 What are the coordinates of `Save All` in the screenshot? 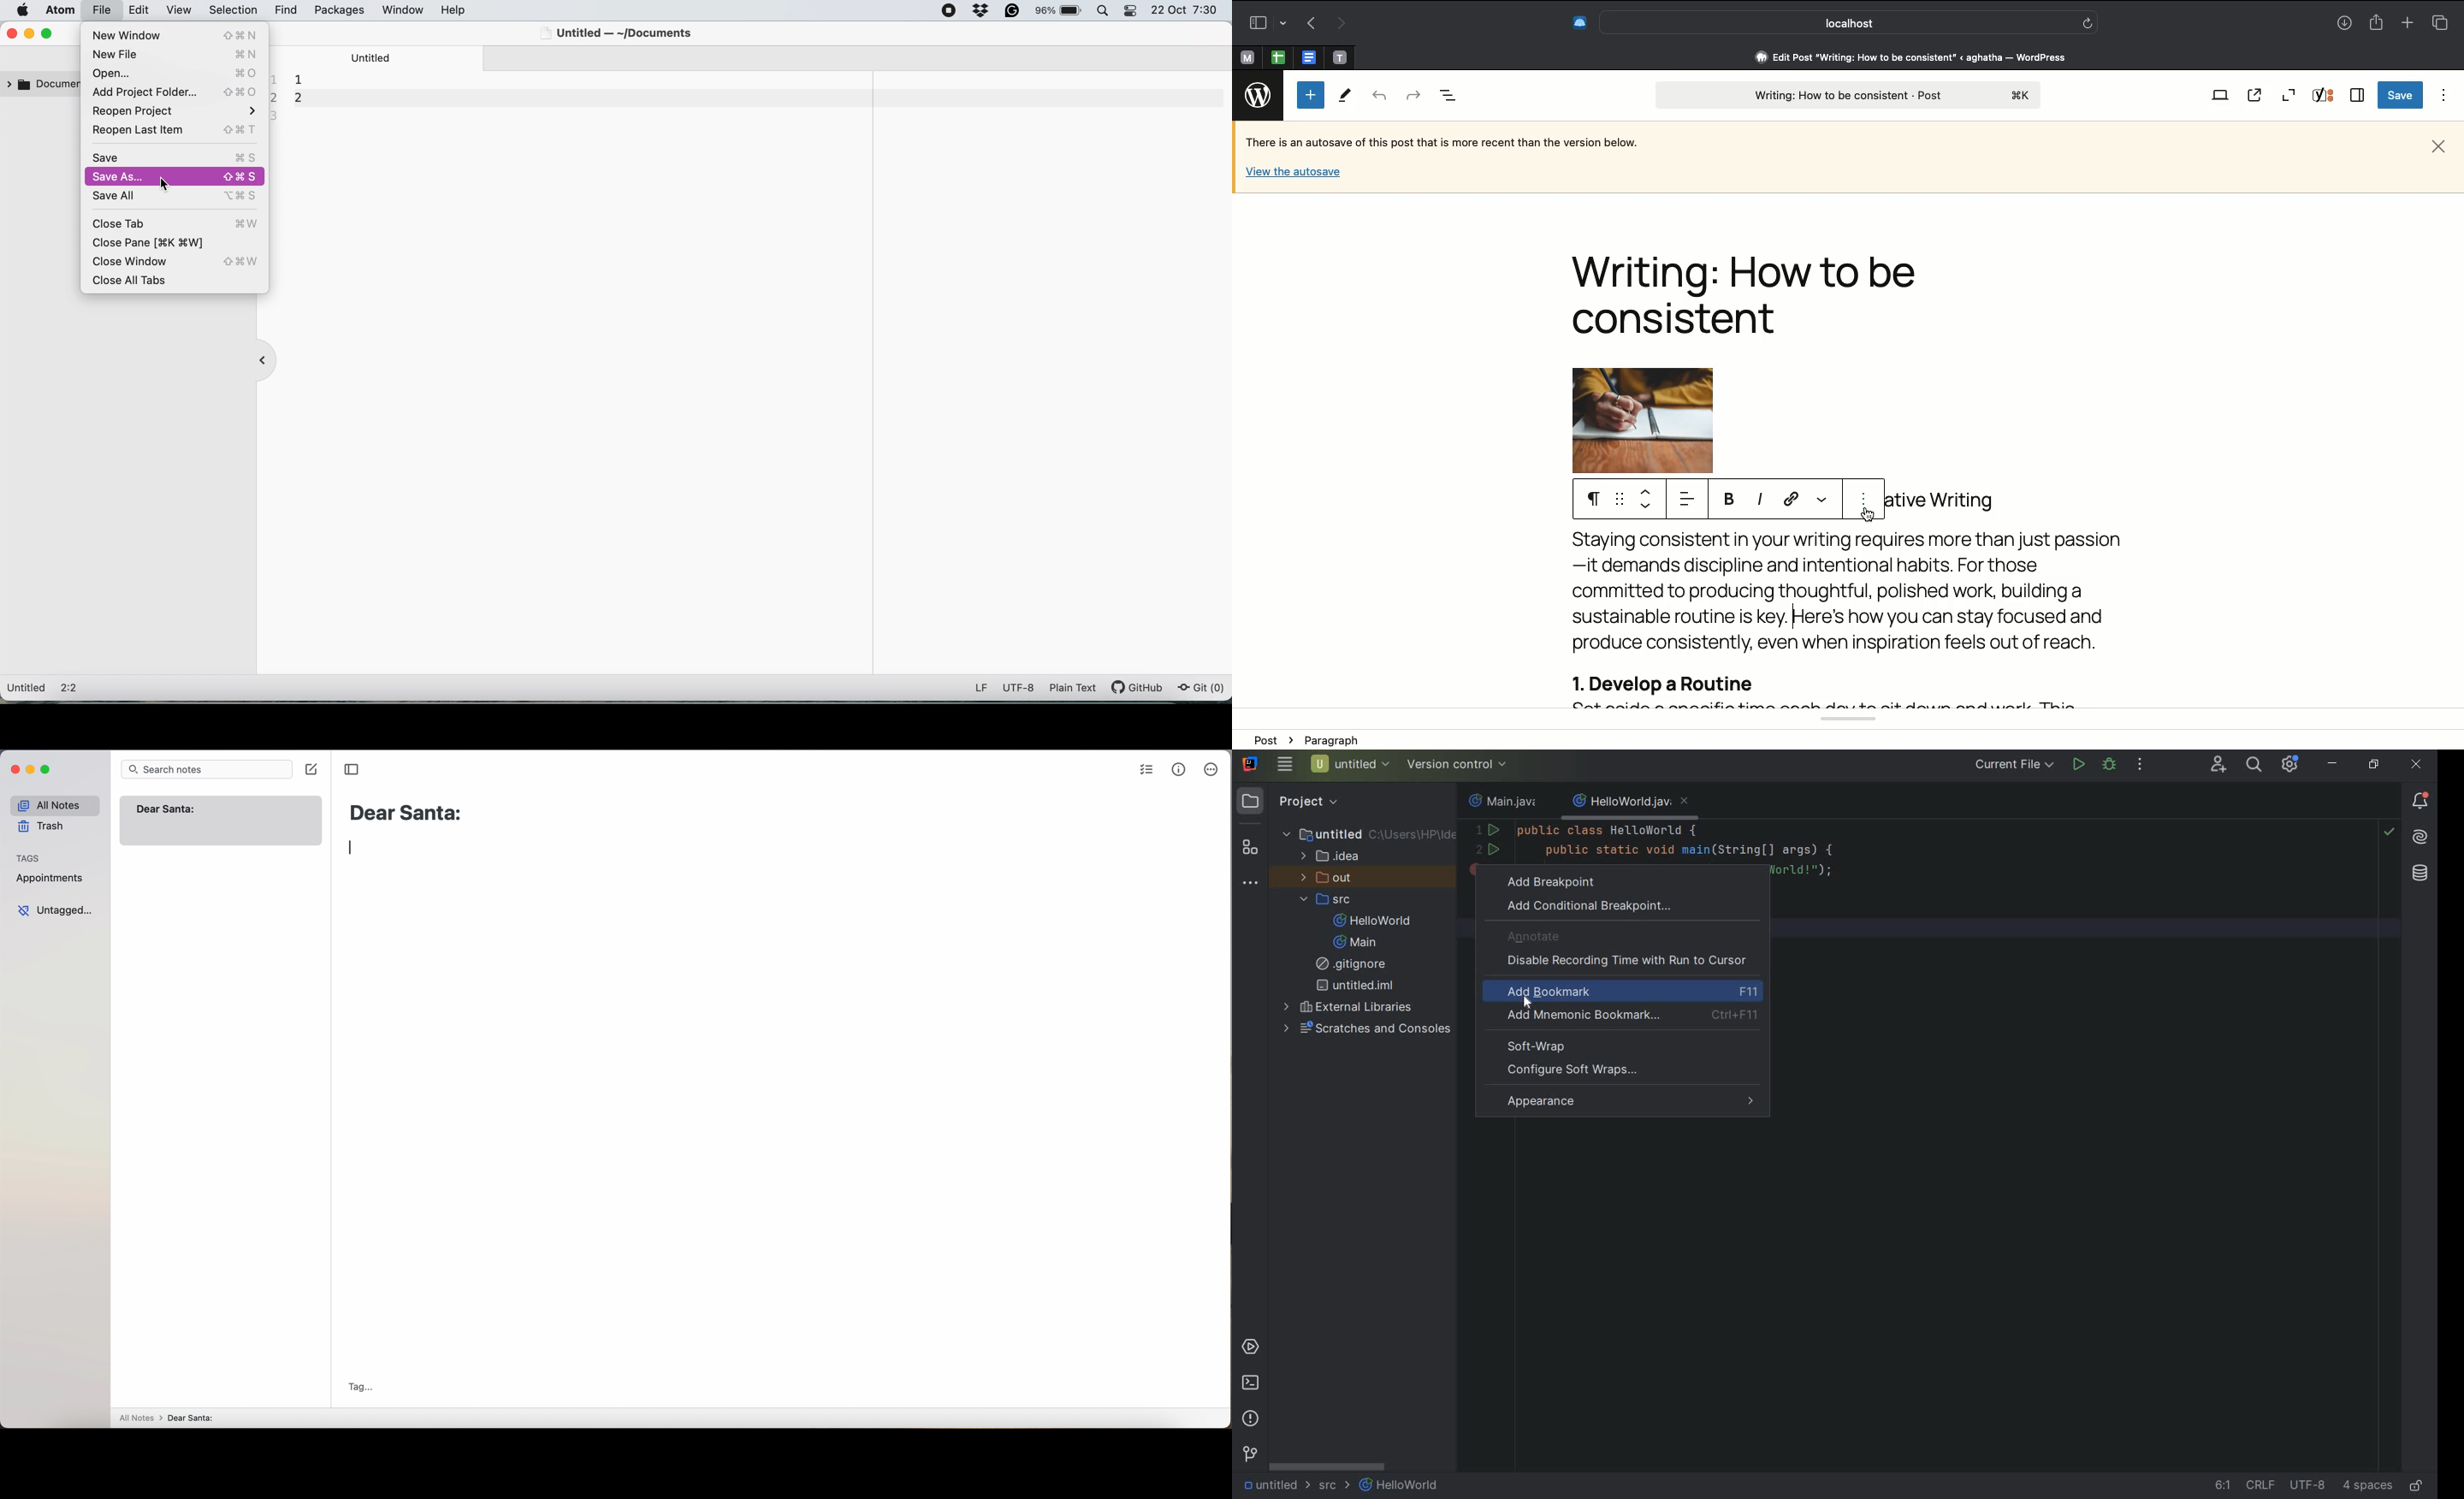 It's located at (176, 196).